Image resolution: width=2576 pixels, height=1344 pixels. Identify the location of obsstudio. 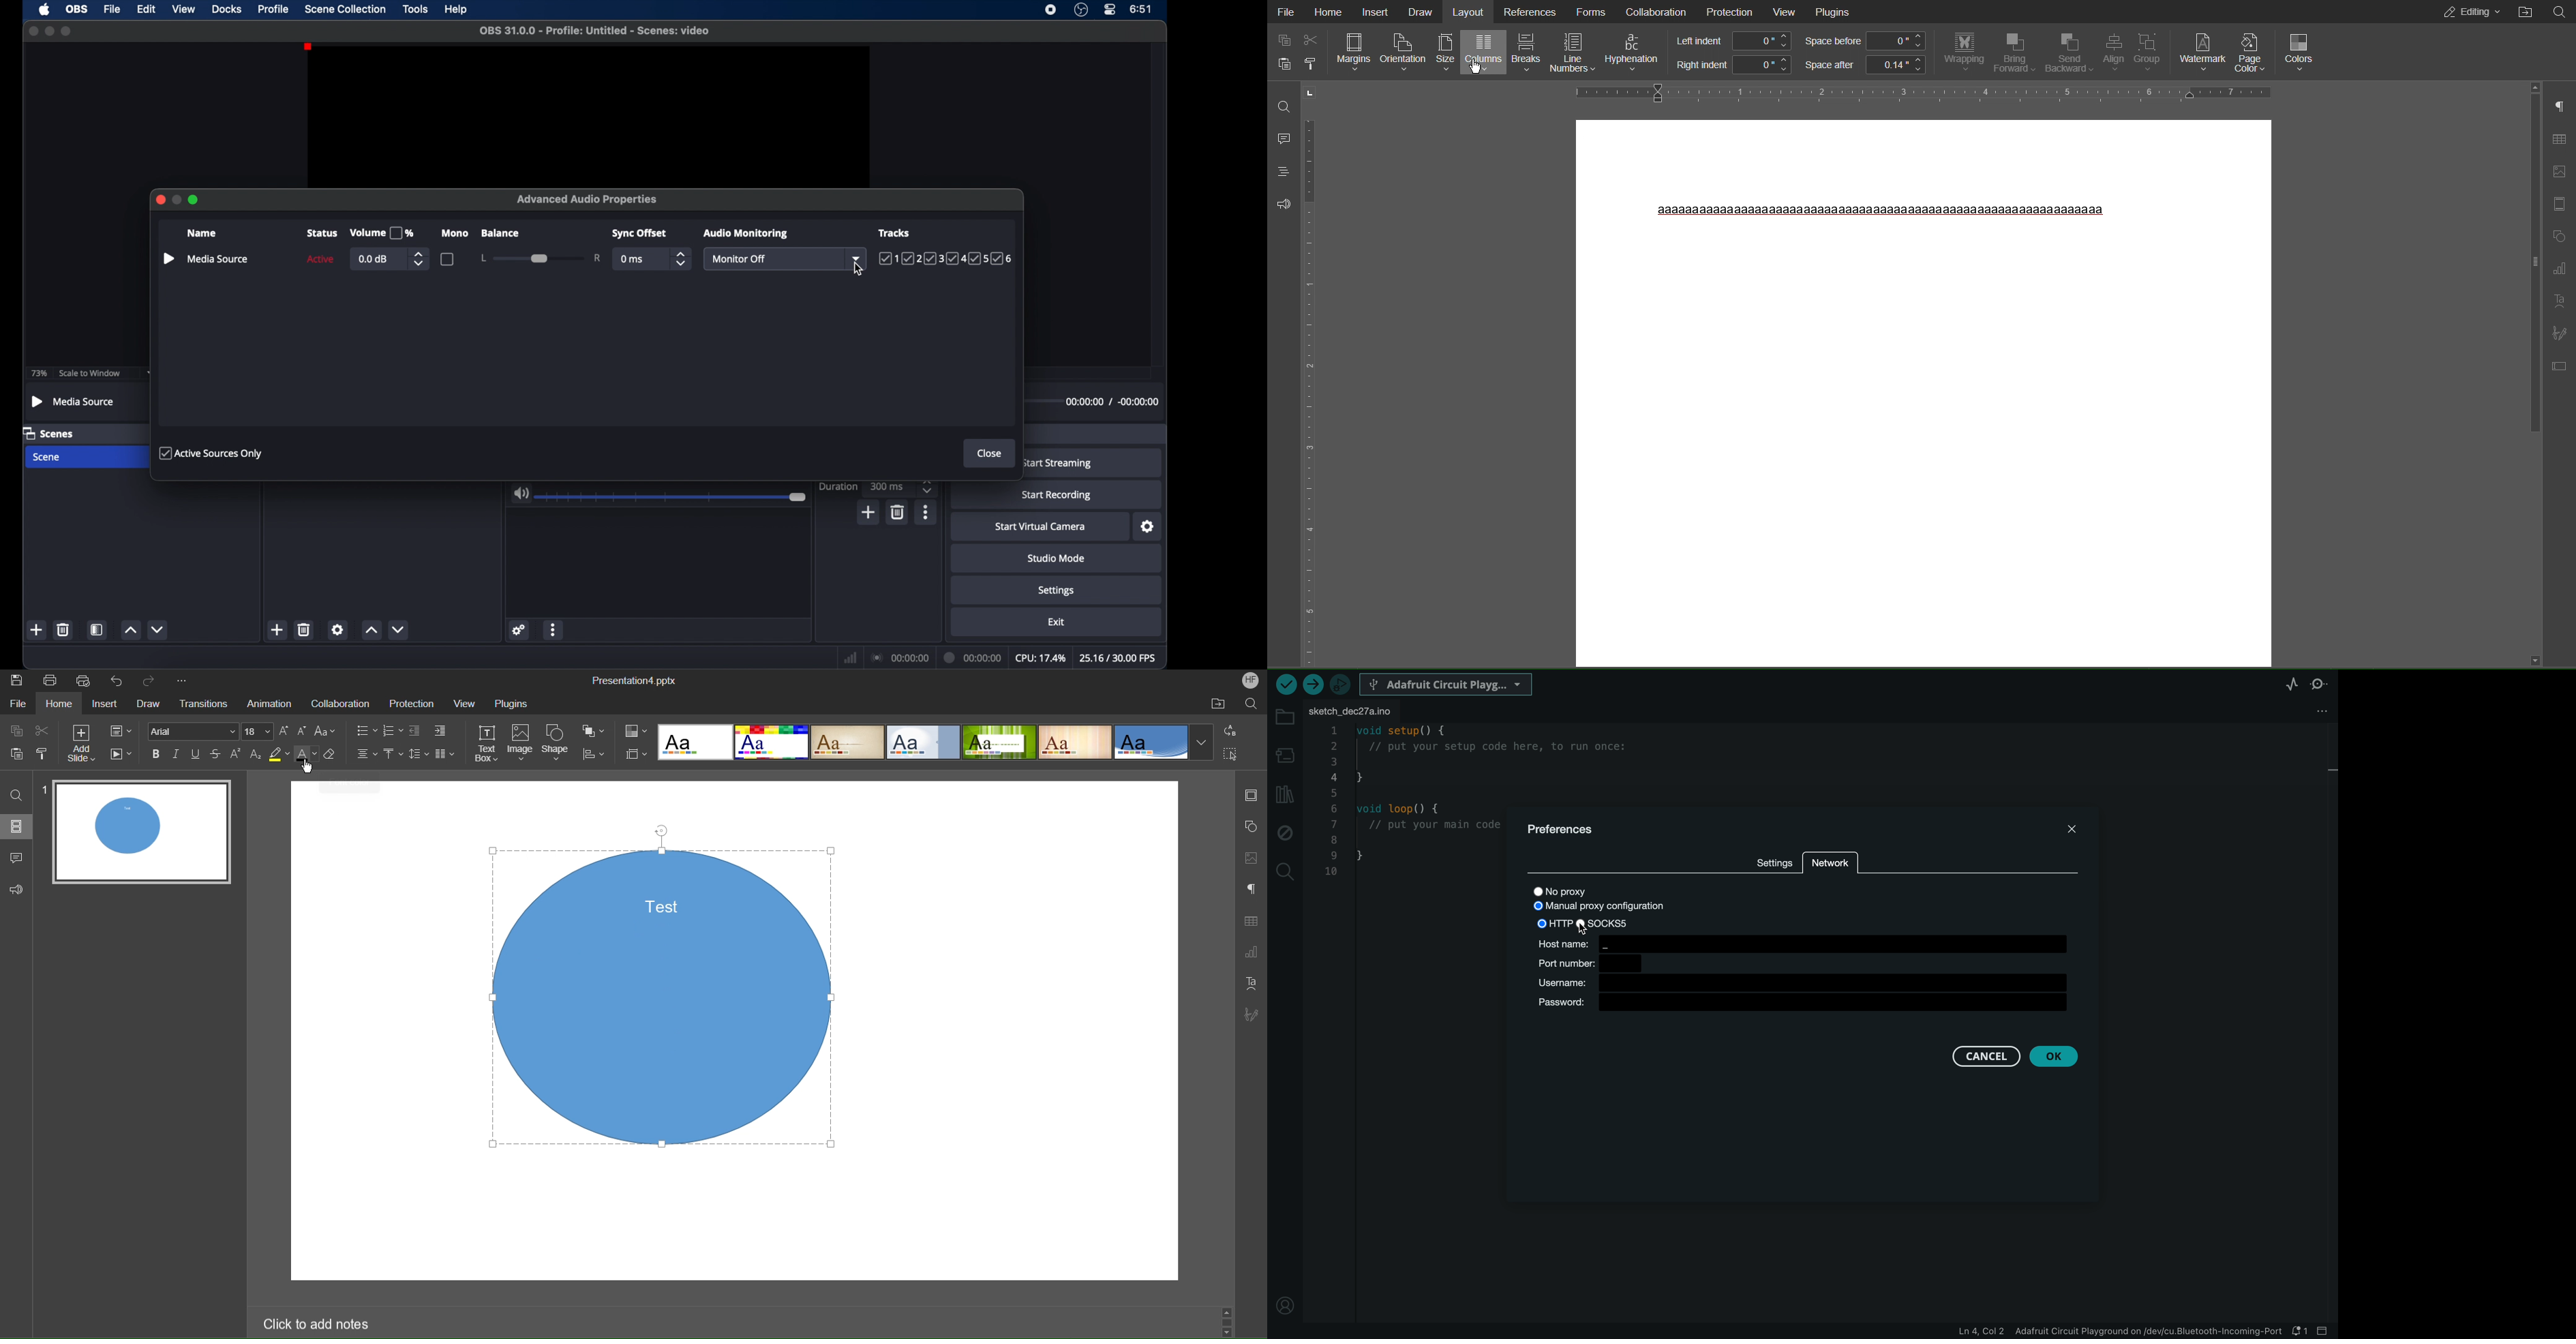
(1082, 10).